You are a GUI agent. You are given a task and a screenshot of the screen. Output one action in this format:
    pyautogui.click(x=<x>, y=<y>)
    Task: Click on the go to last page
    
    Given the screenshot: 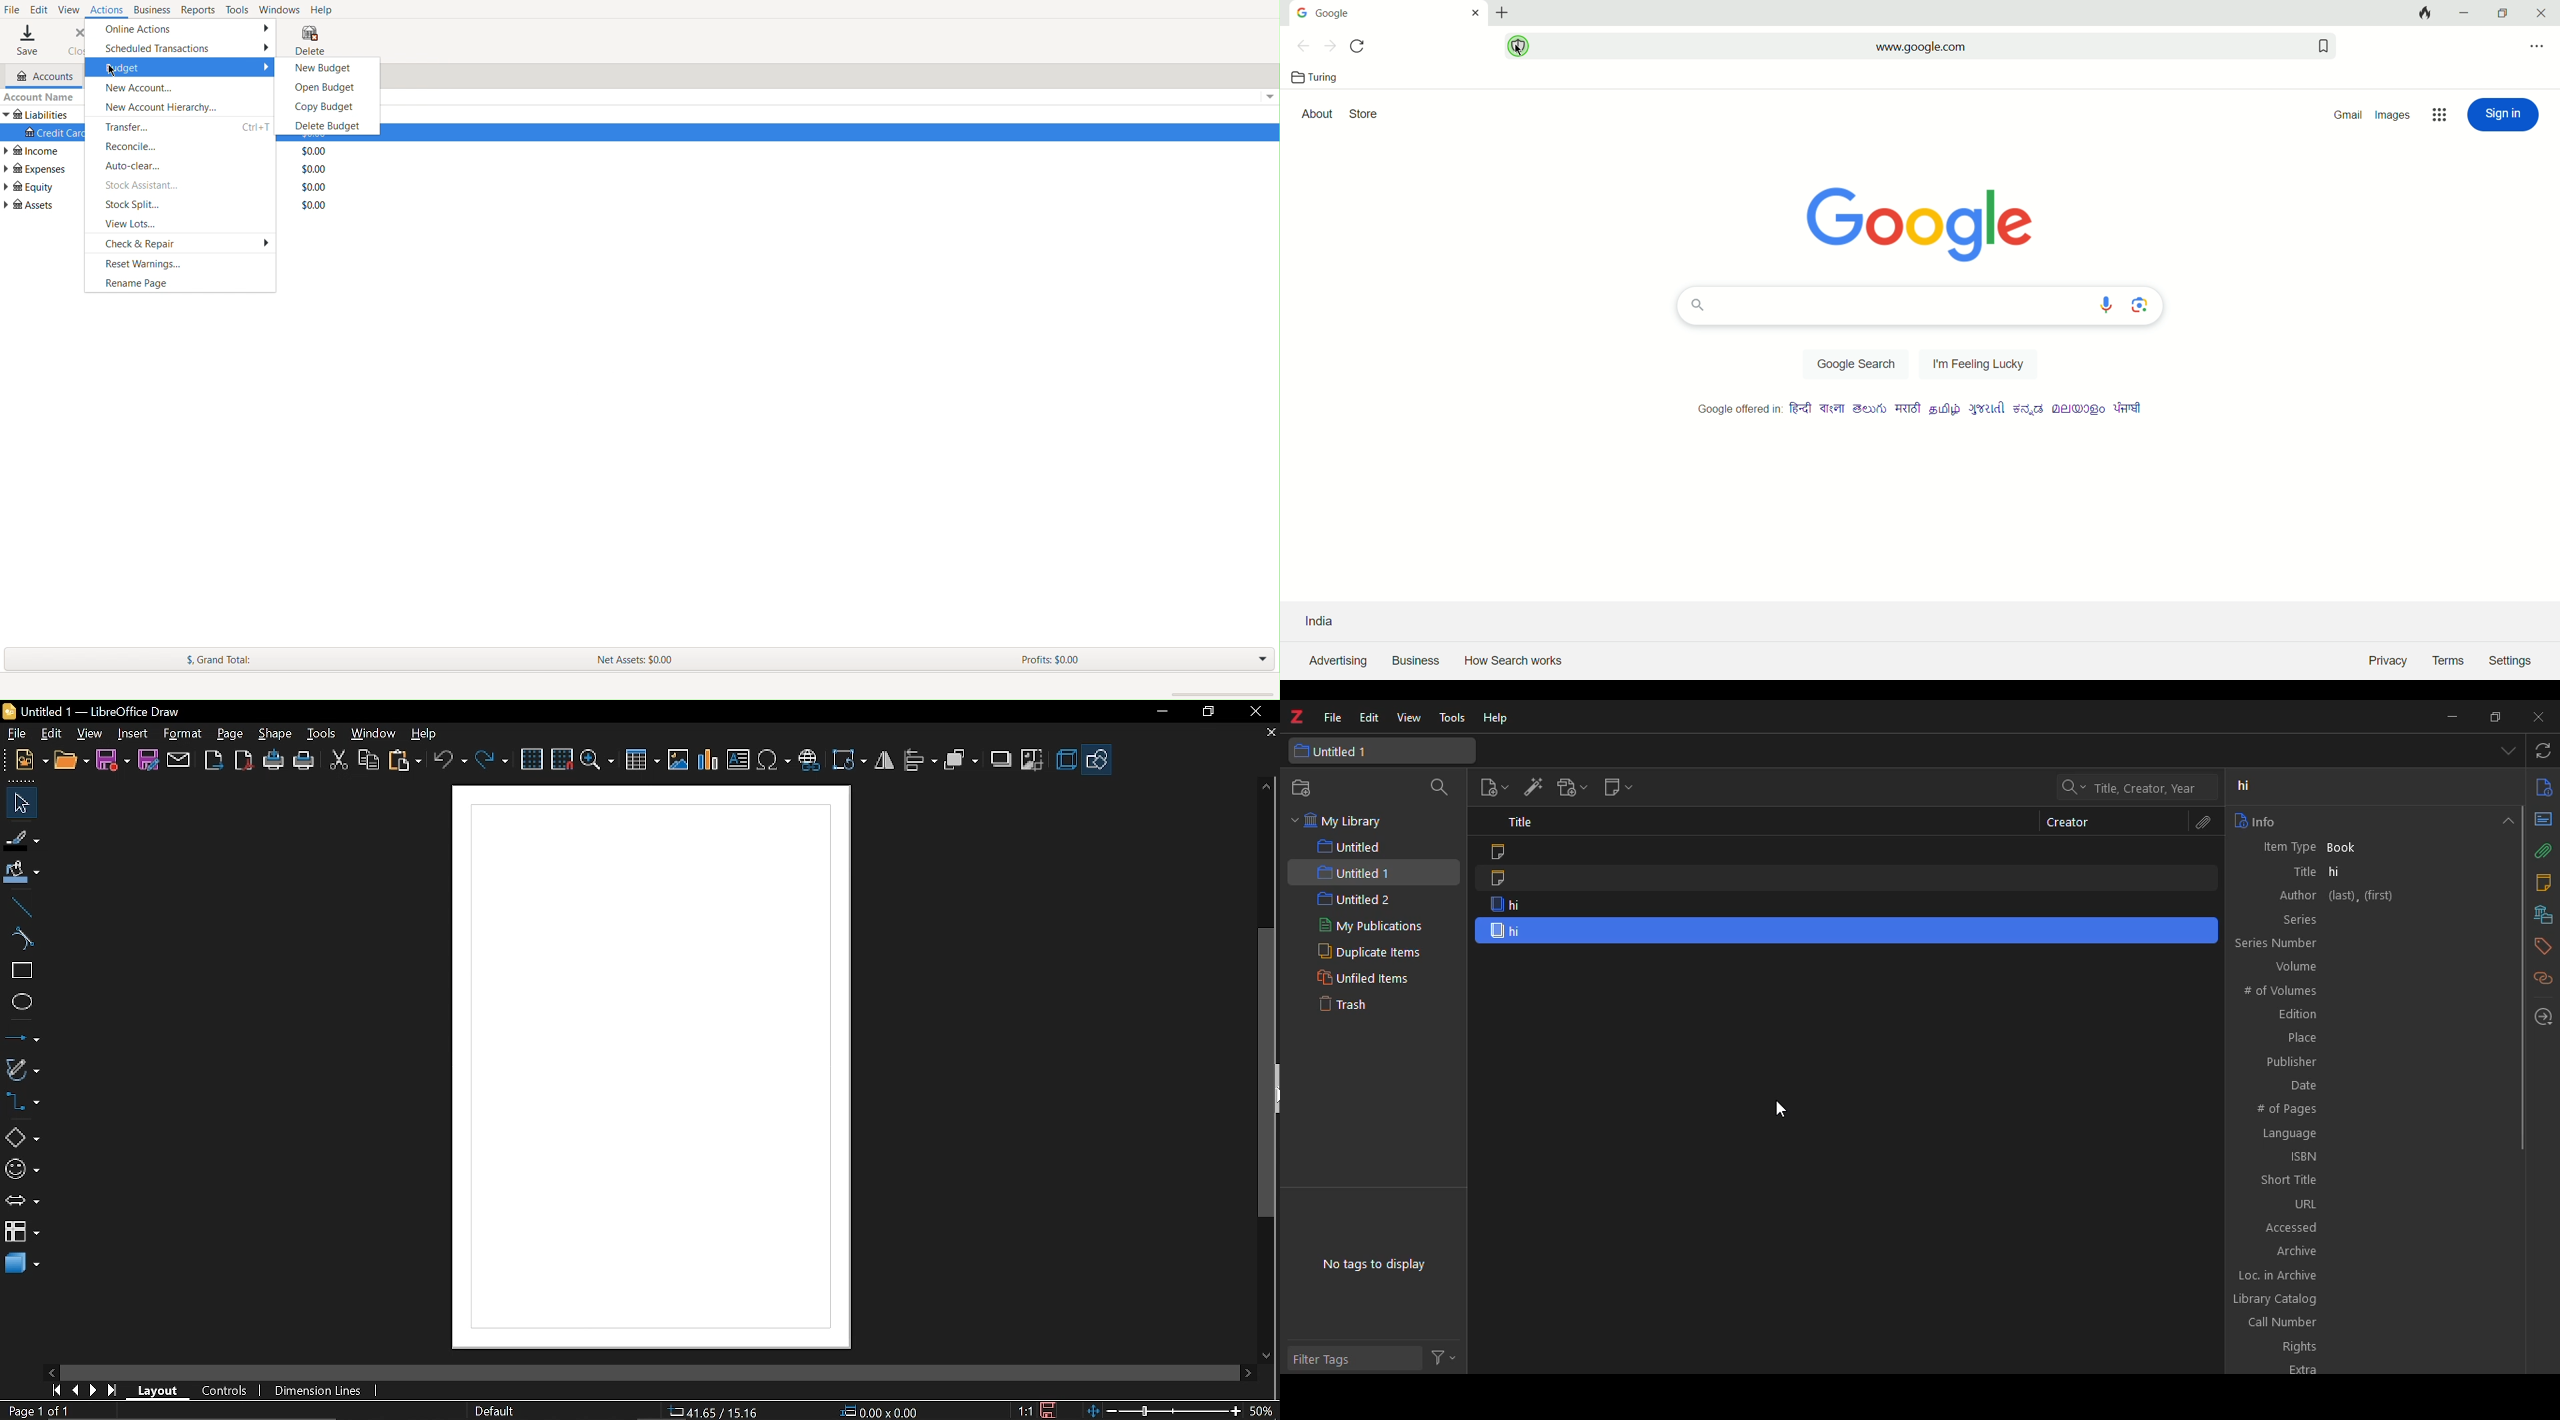 What is the action you would take?
    pyautogui.click(x=114, y=1392)
    